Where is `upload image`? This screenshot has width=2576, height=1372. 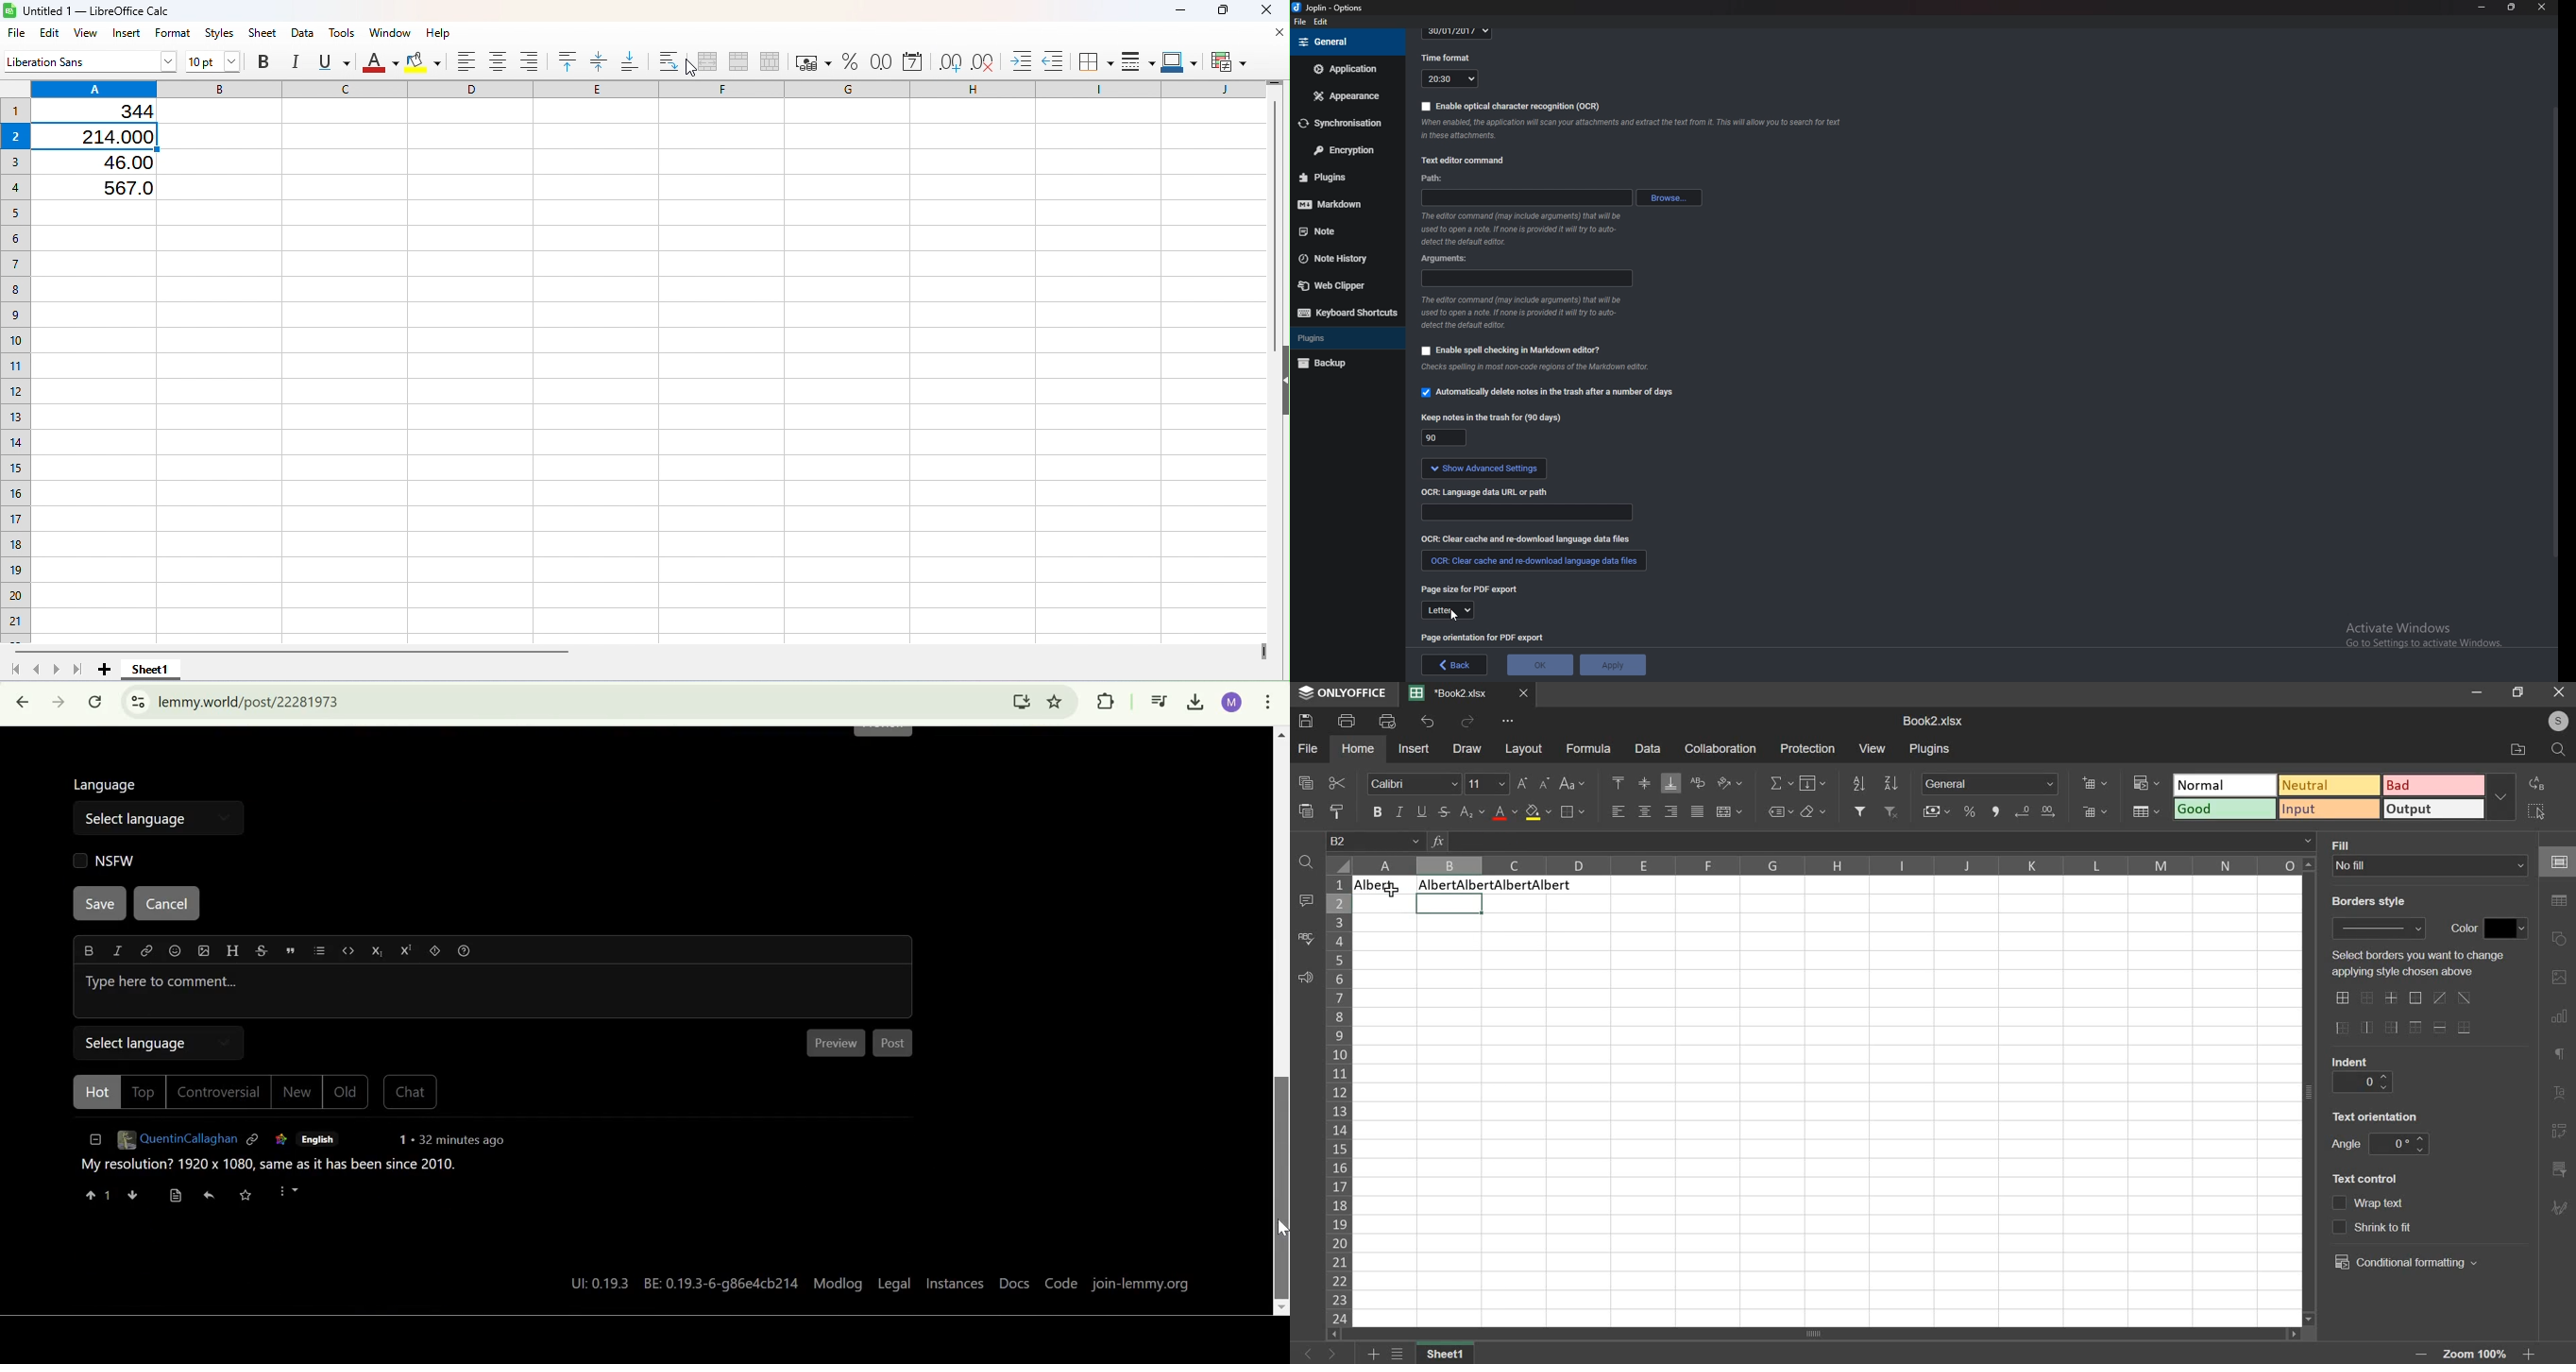
upload image is located at coordinates (202, 951).